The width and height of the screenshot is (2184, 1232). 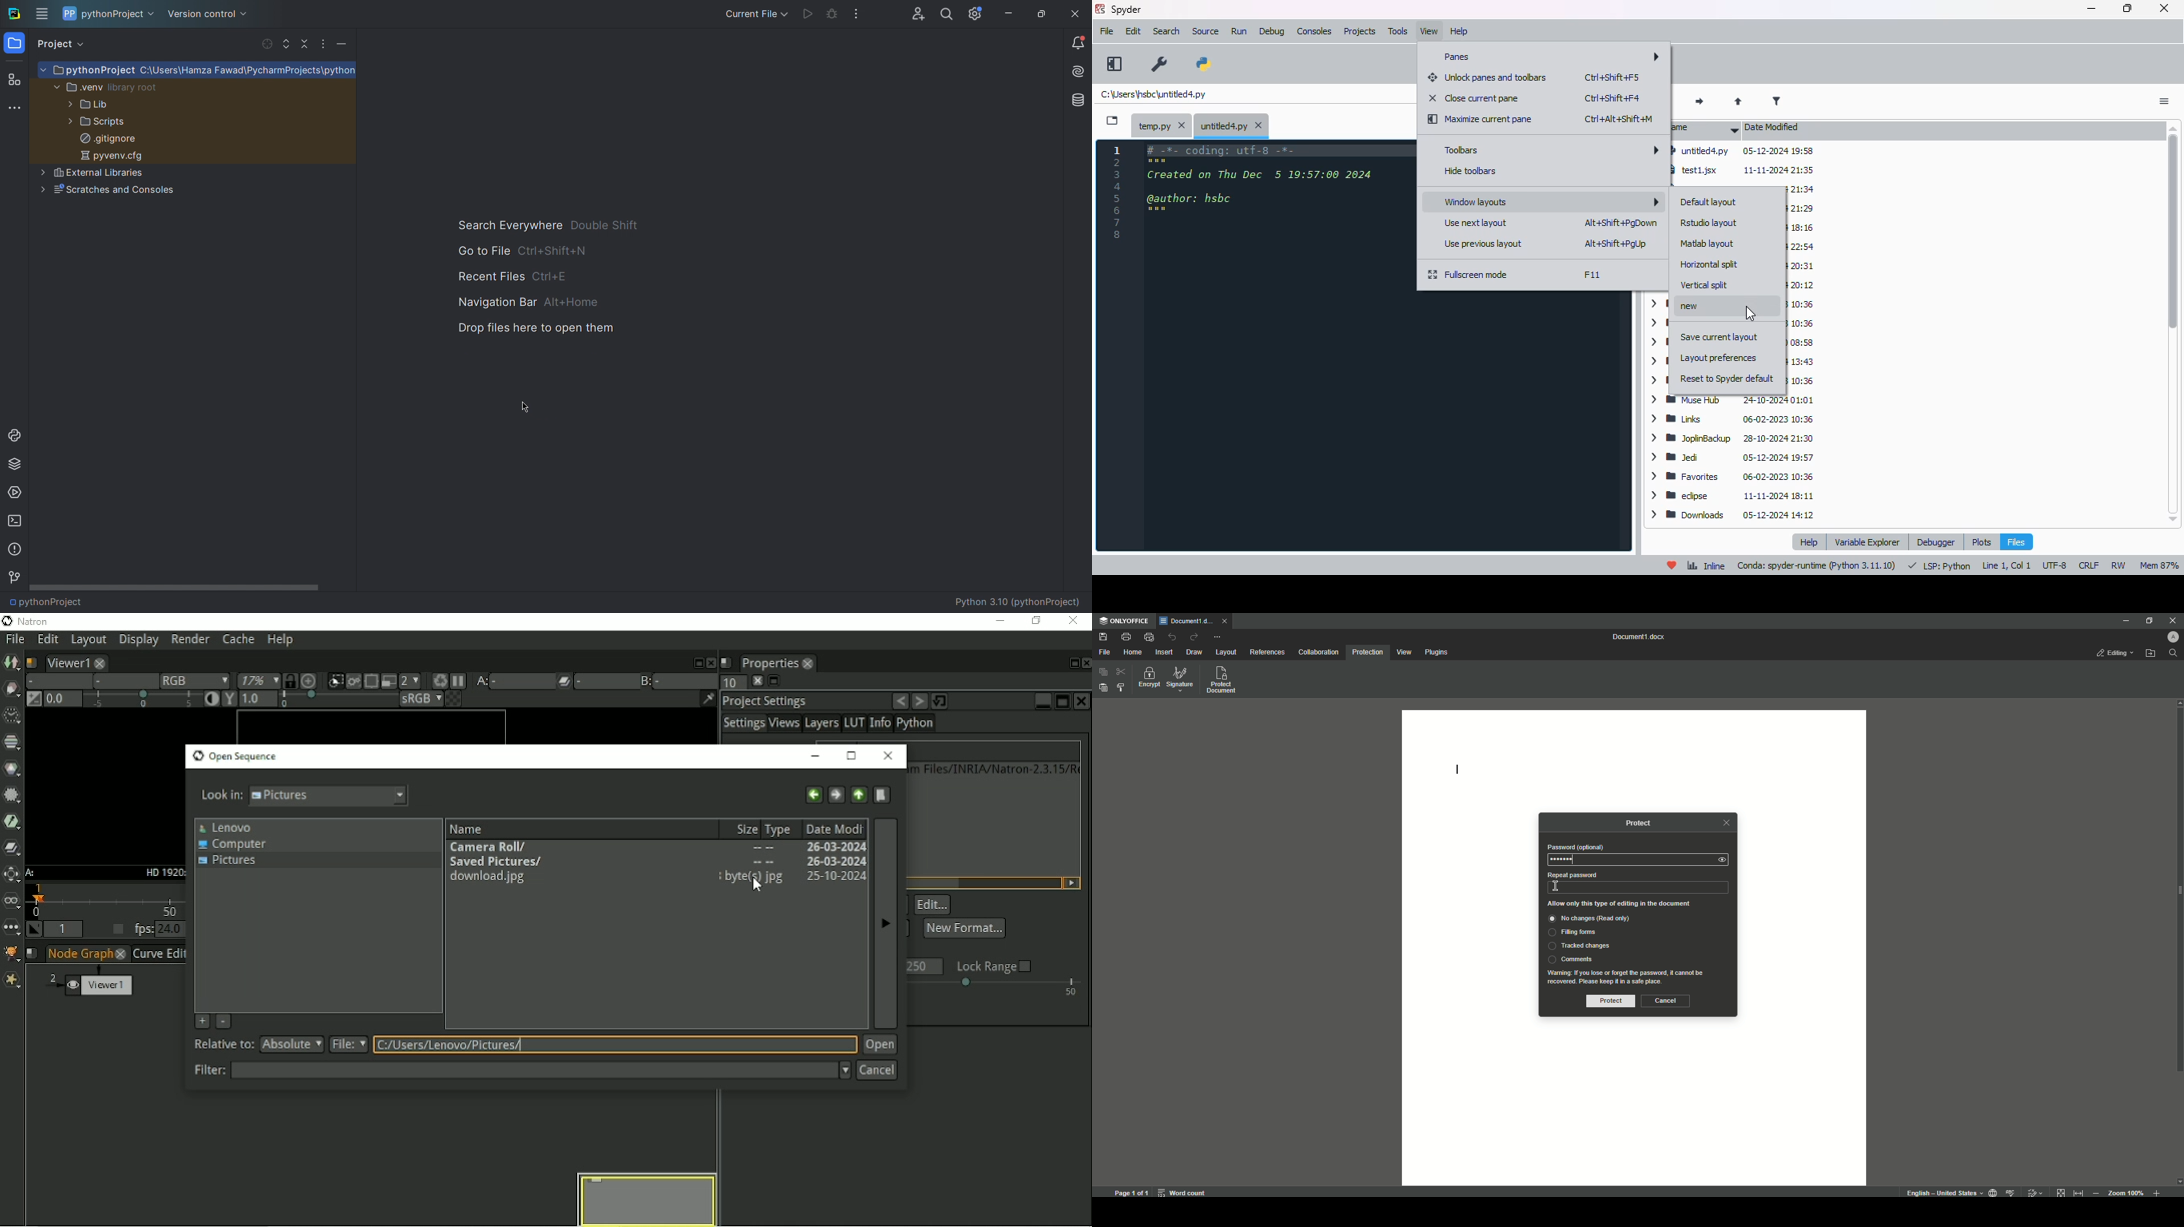 What do you see at coordinates (1133, 651) in the screenshot?
I see `Home` at bounding box center [1133, 651].